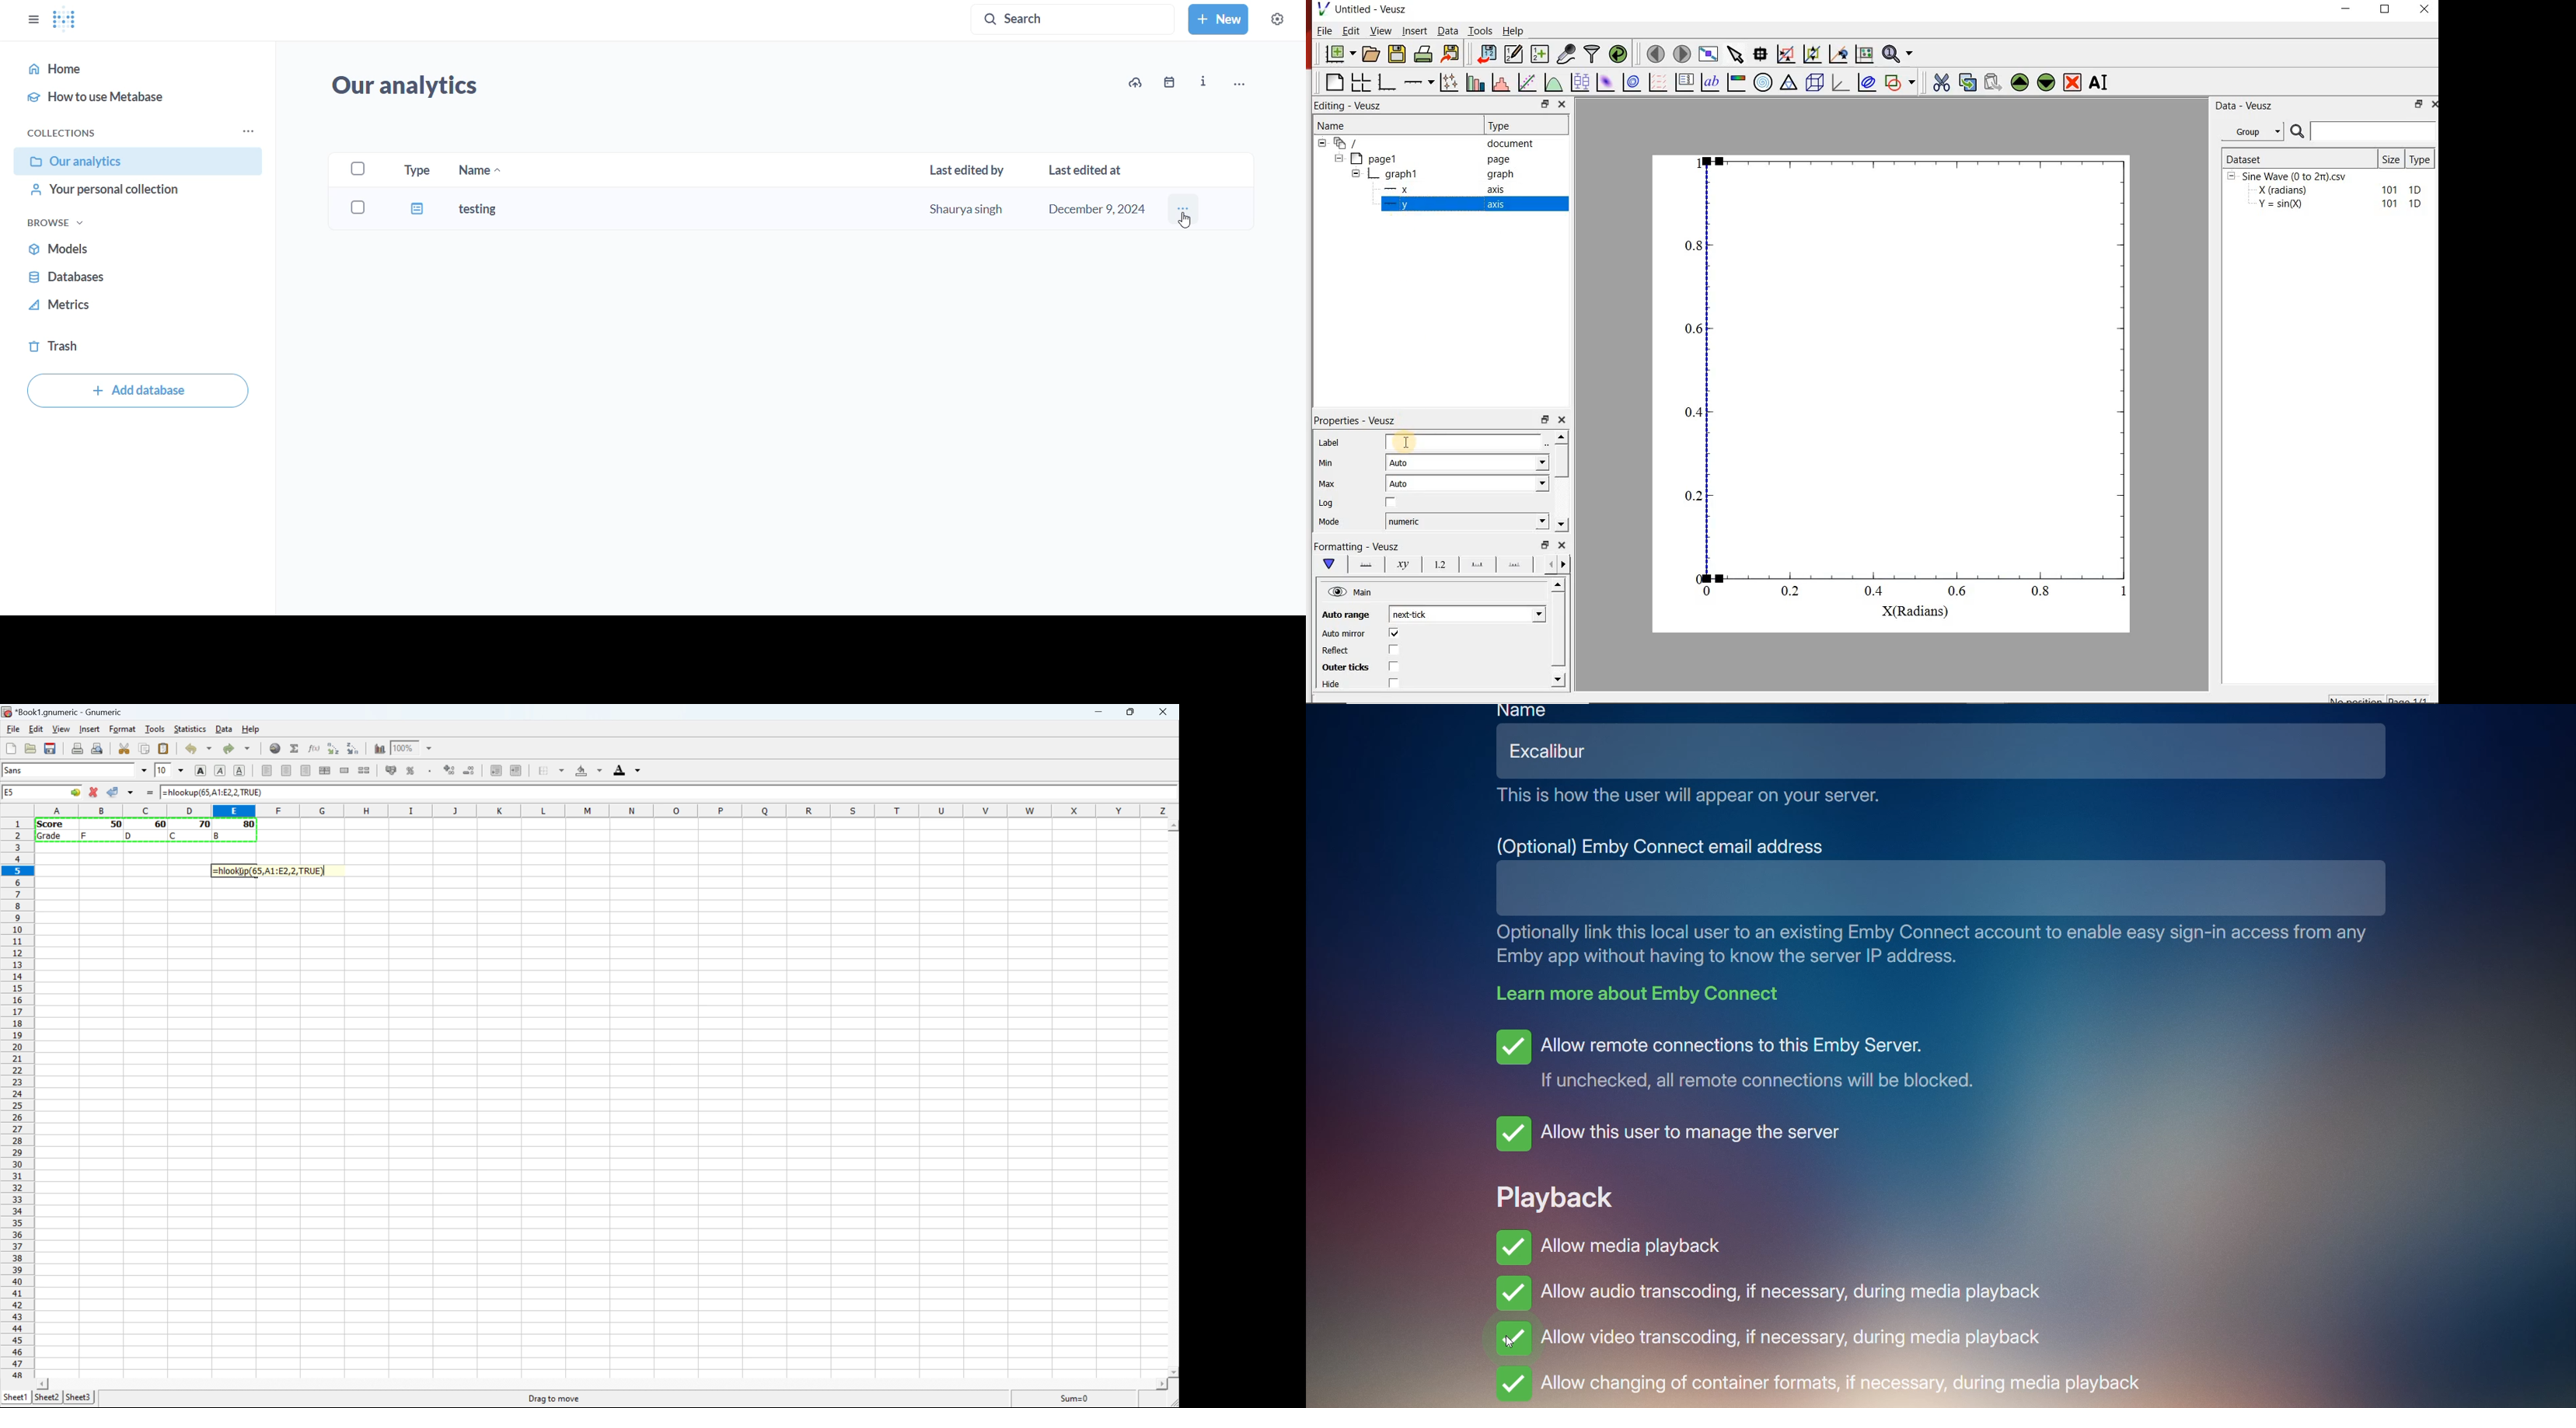  Describe the element at coordinates (1566, 564) in the screenshot. I see `Move right` at that location.